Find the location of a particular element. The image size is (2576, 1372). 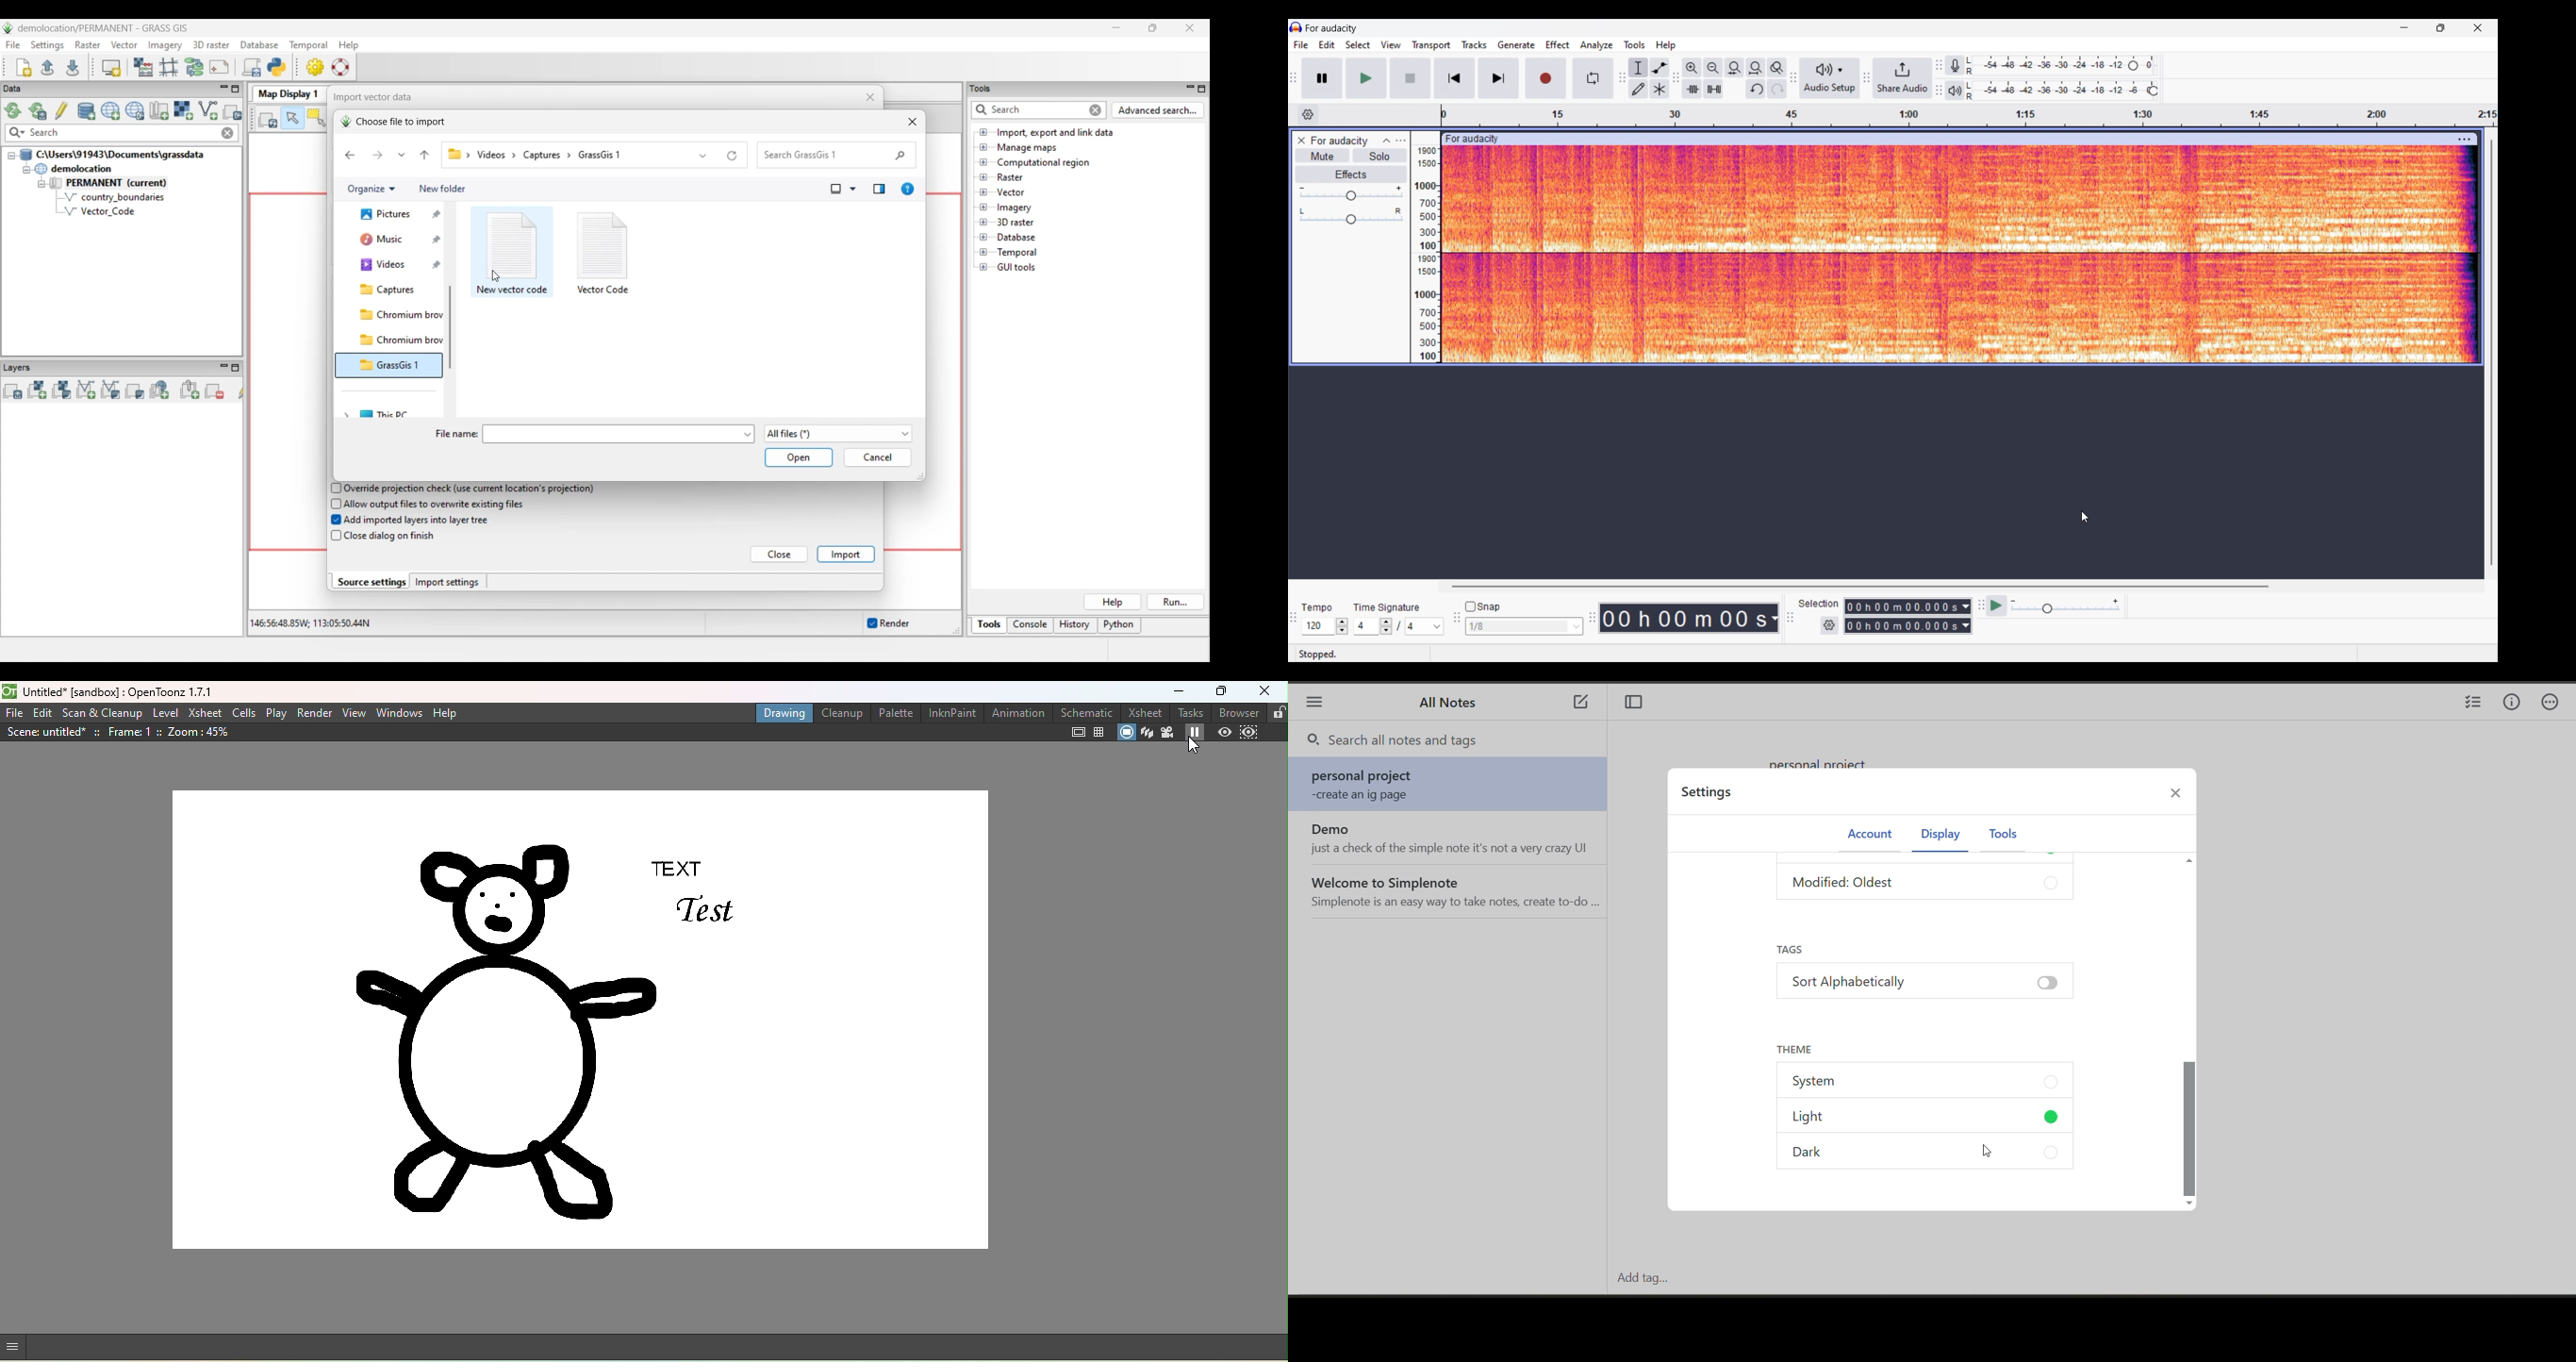

Pause is located at coordinates (1323, 78).